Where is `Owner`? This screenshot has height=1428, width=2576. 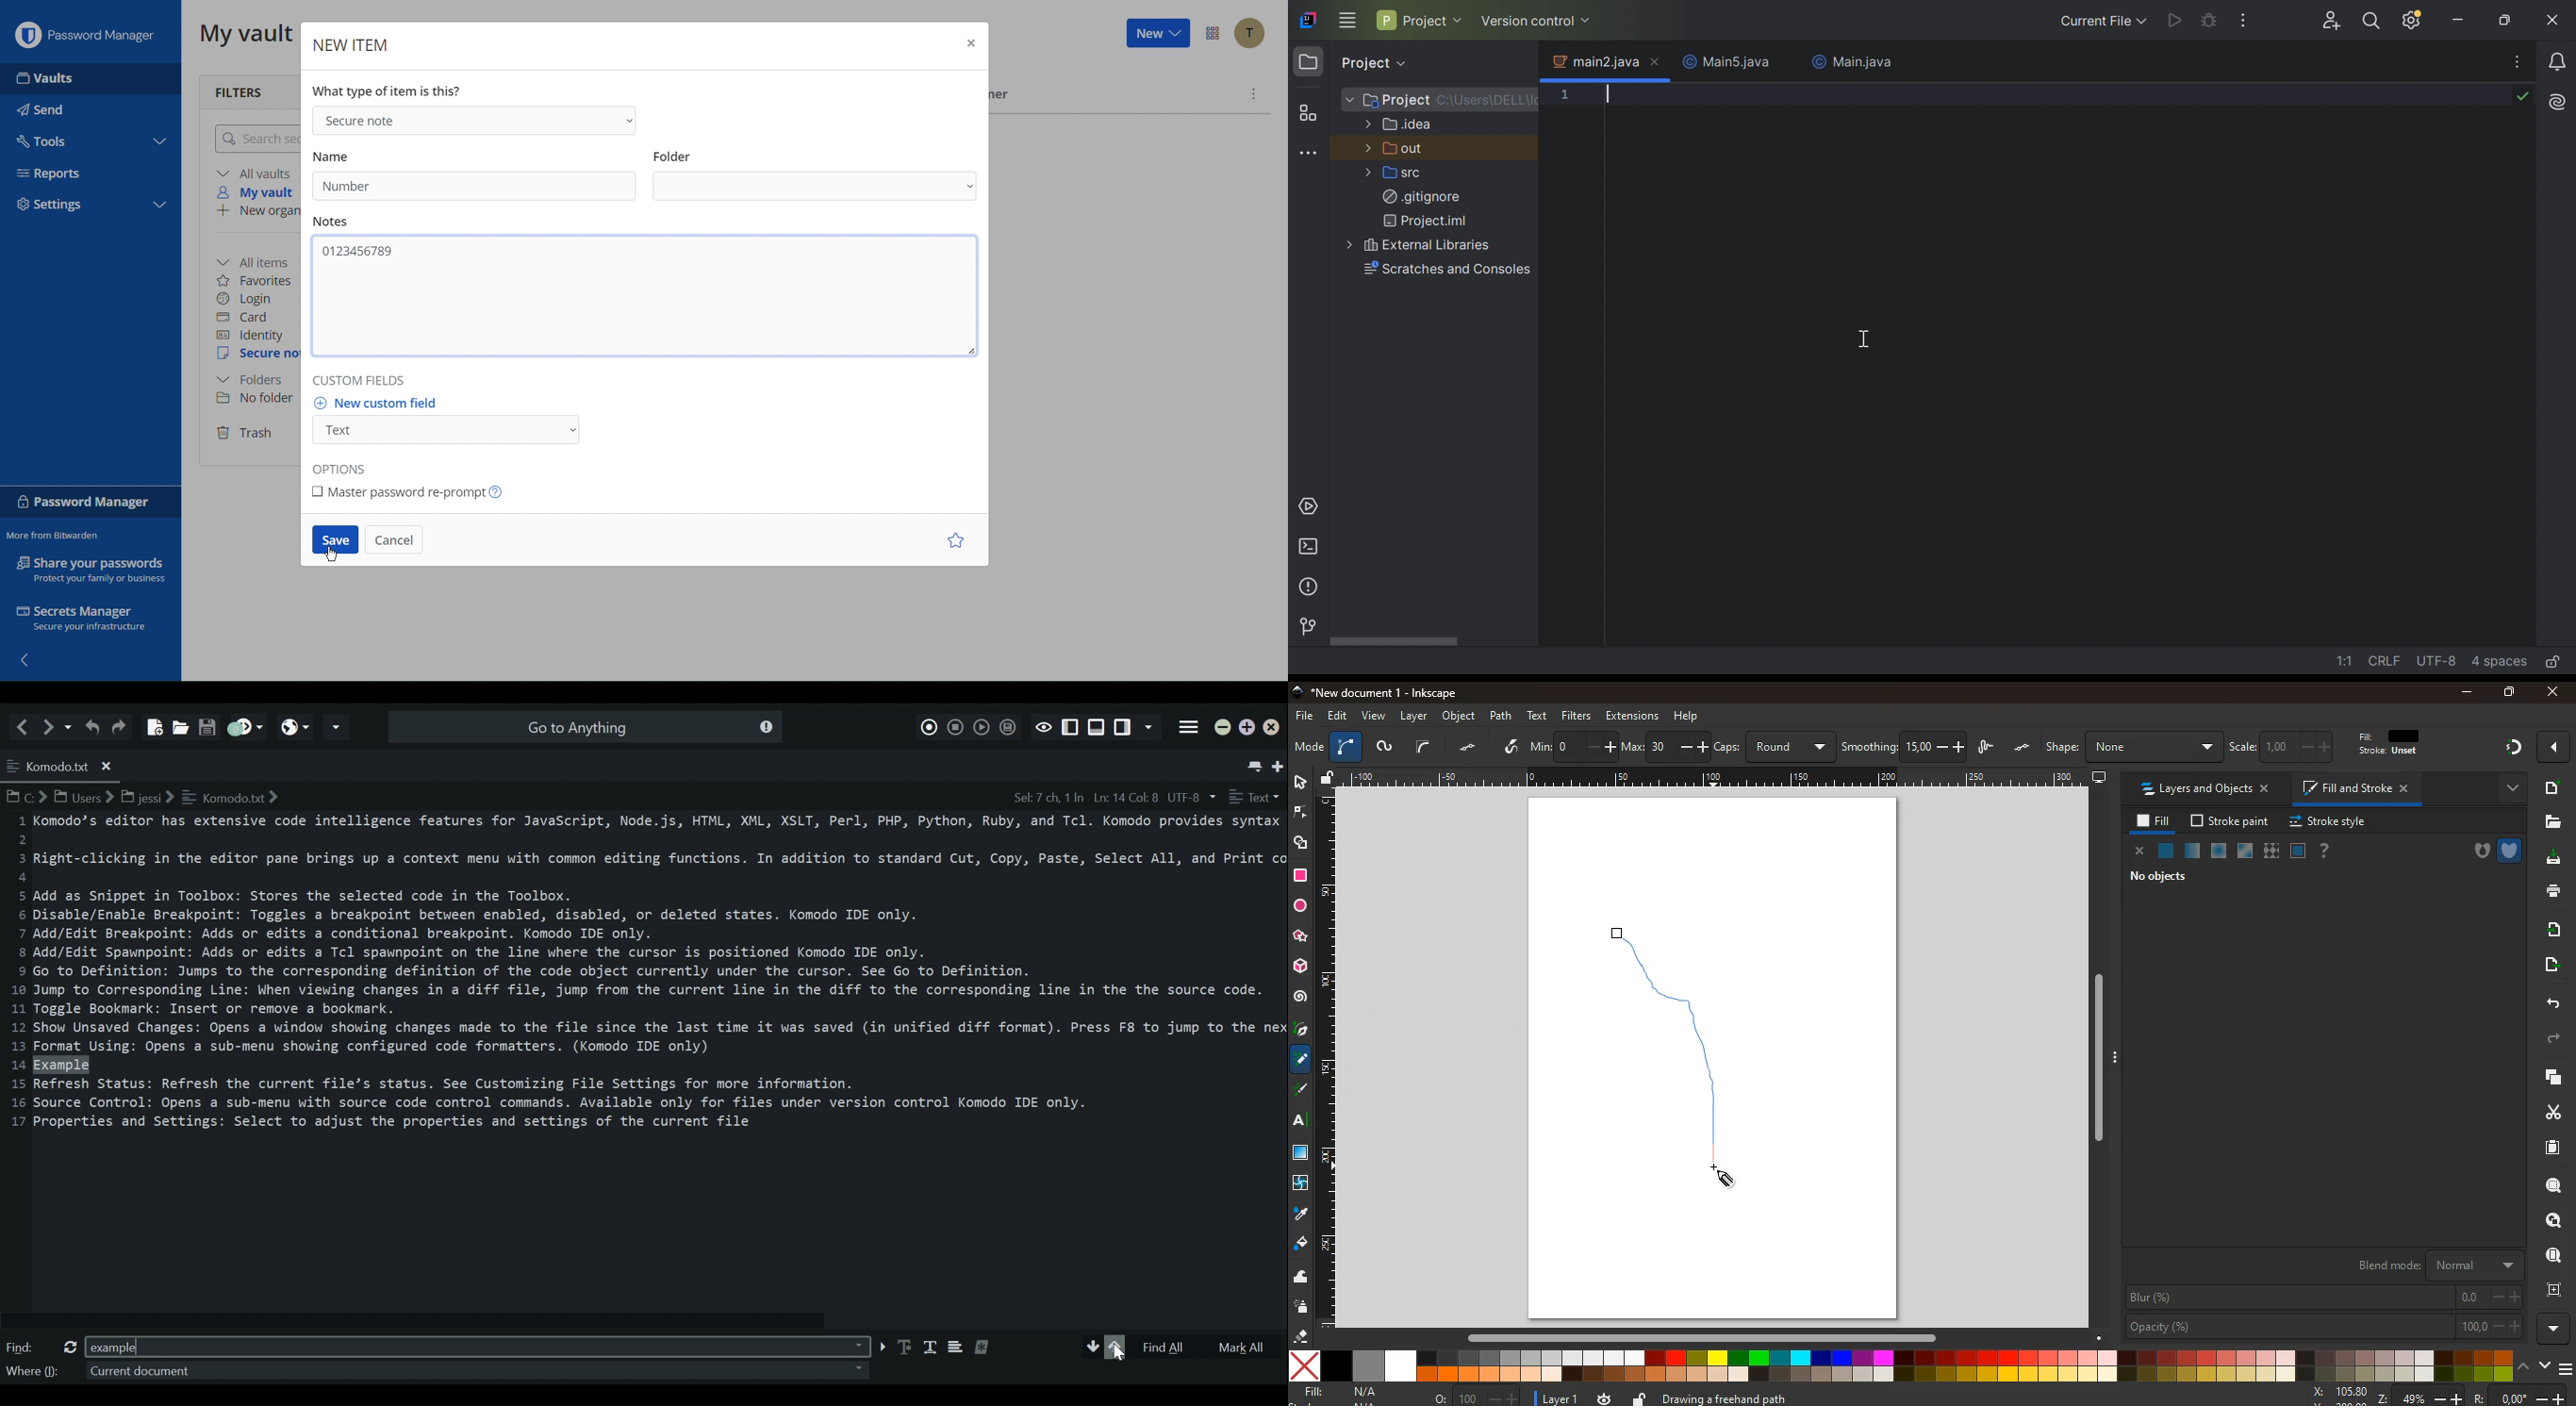
Owner is located at coordinates (1004, 97).